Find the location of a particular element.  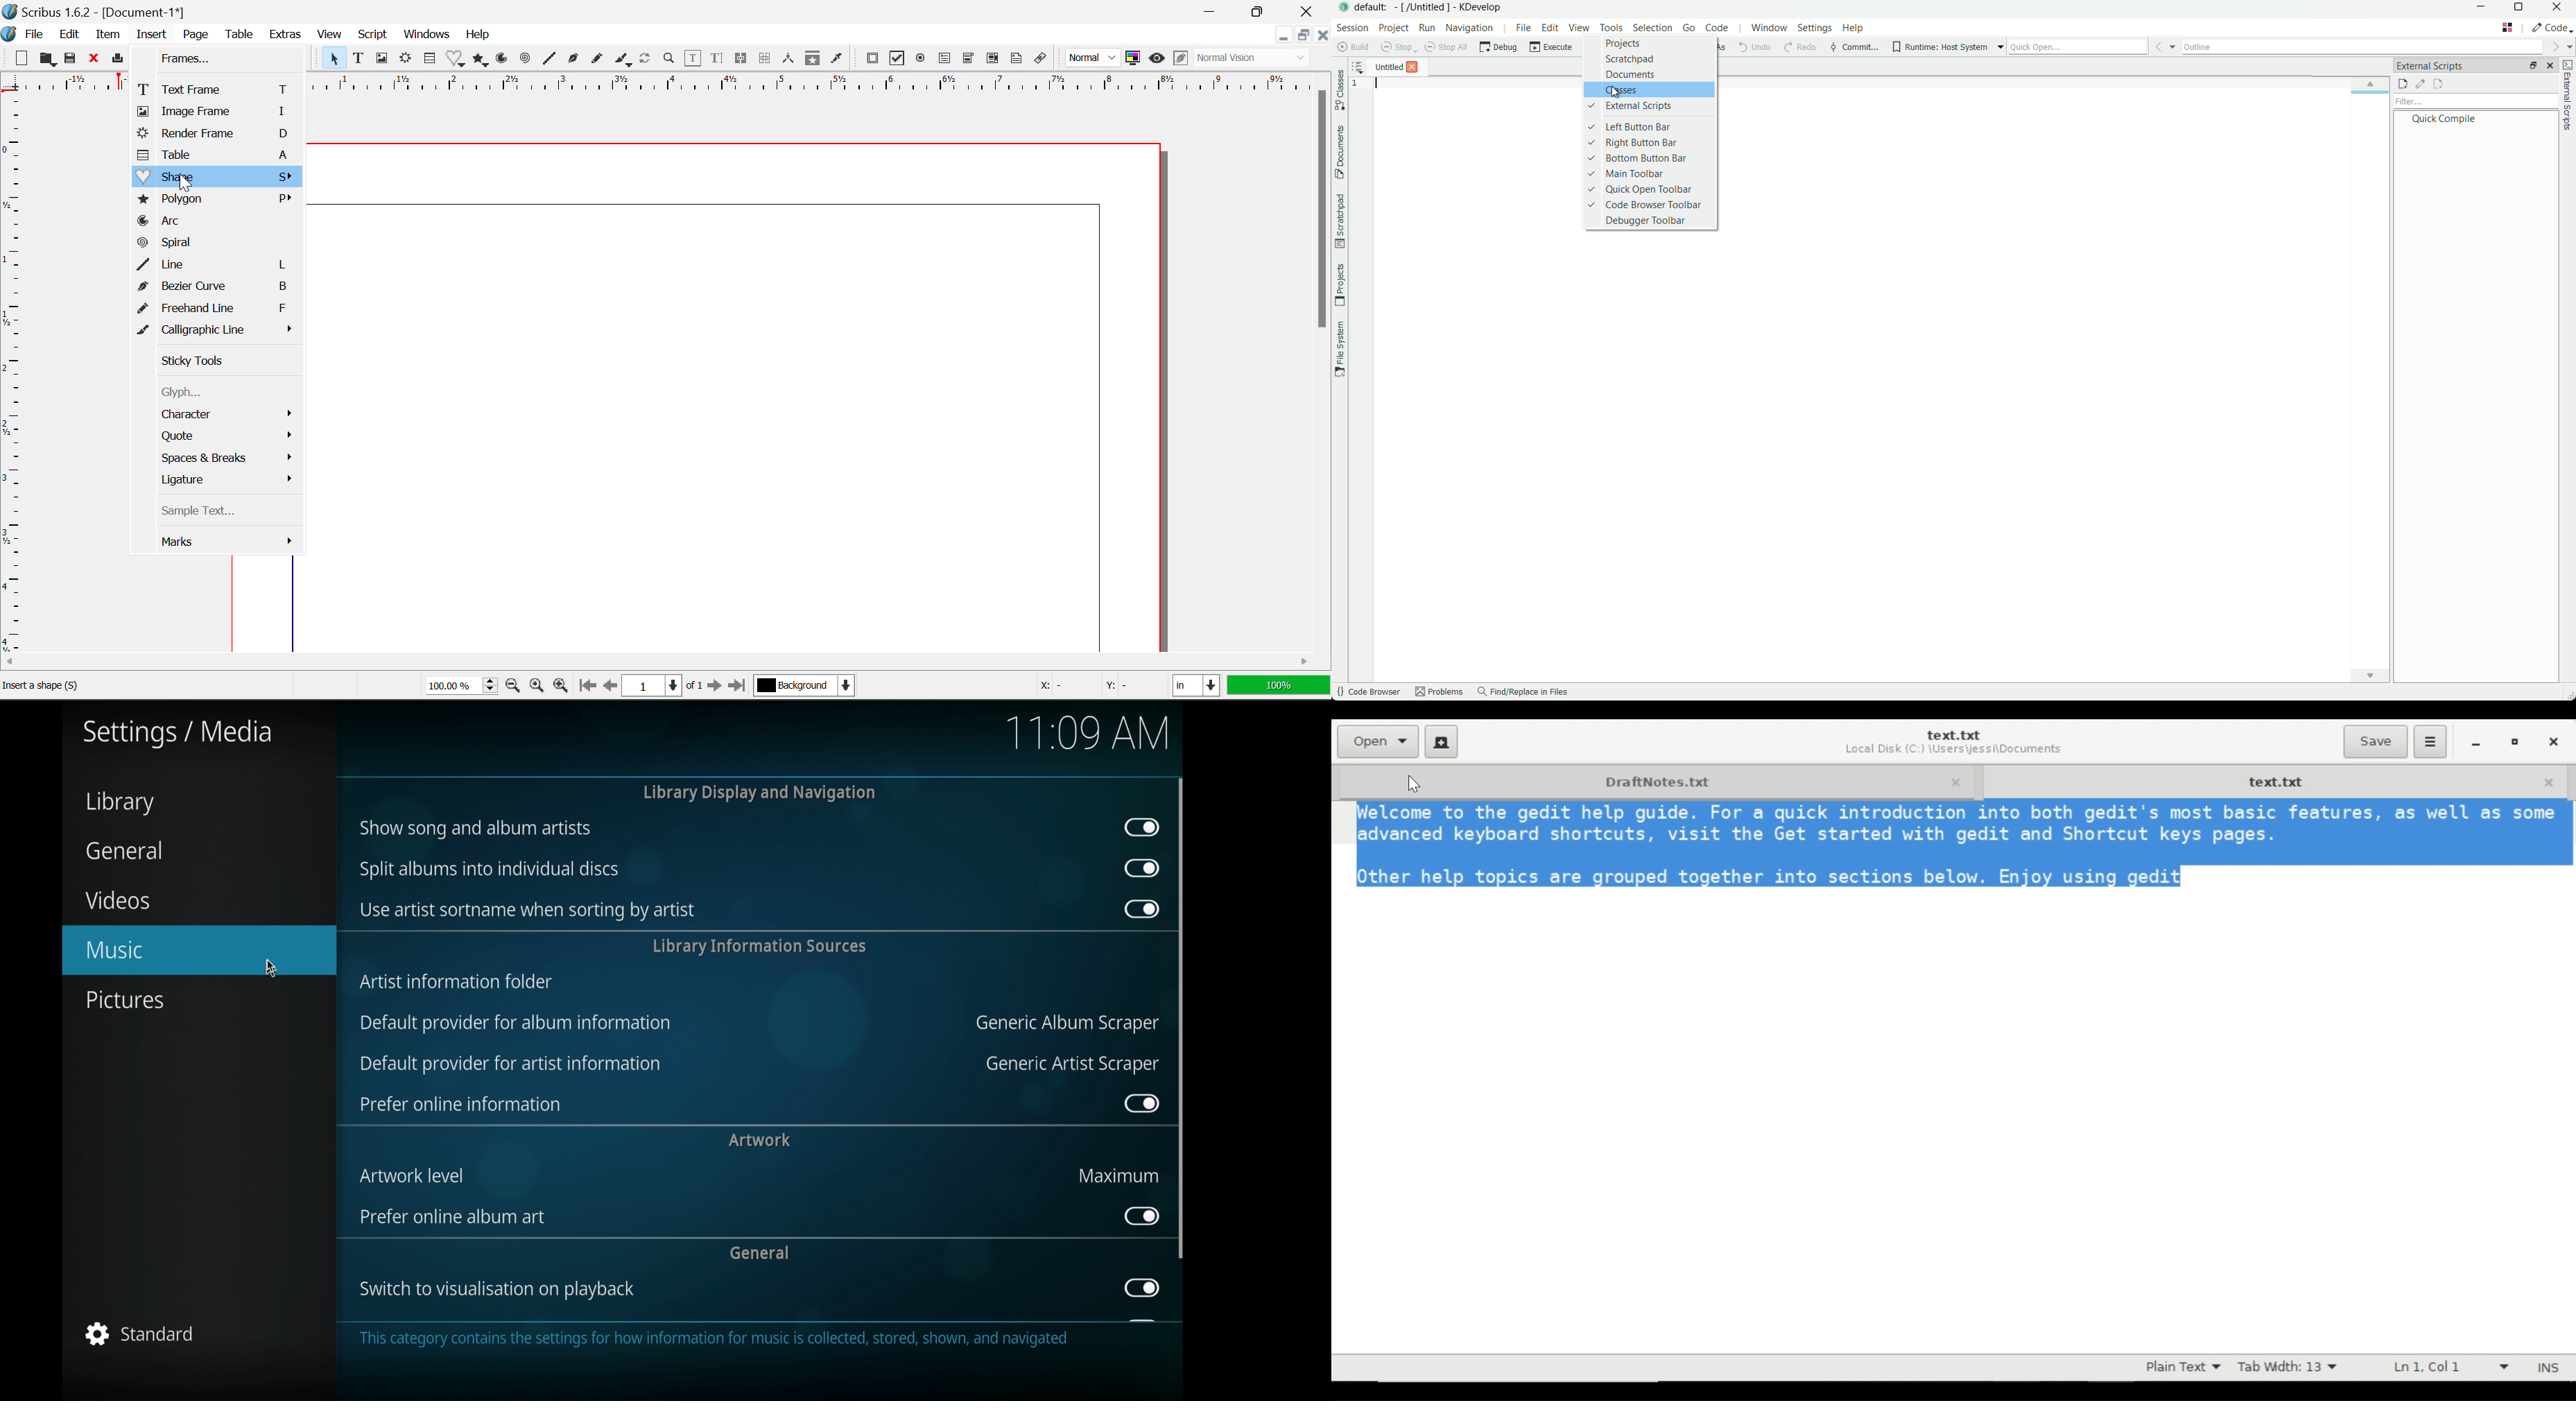

generic artist scraper is located at coordinates (1073, 1065).